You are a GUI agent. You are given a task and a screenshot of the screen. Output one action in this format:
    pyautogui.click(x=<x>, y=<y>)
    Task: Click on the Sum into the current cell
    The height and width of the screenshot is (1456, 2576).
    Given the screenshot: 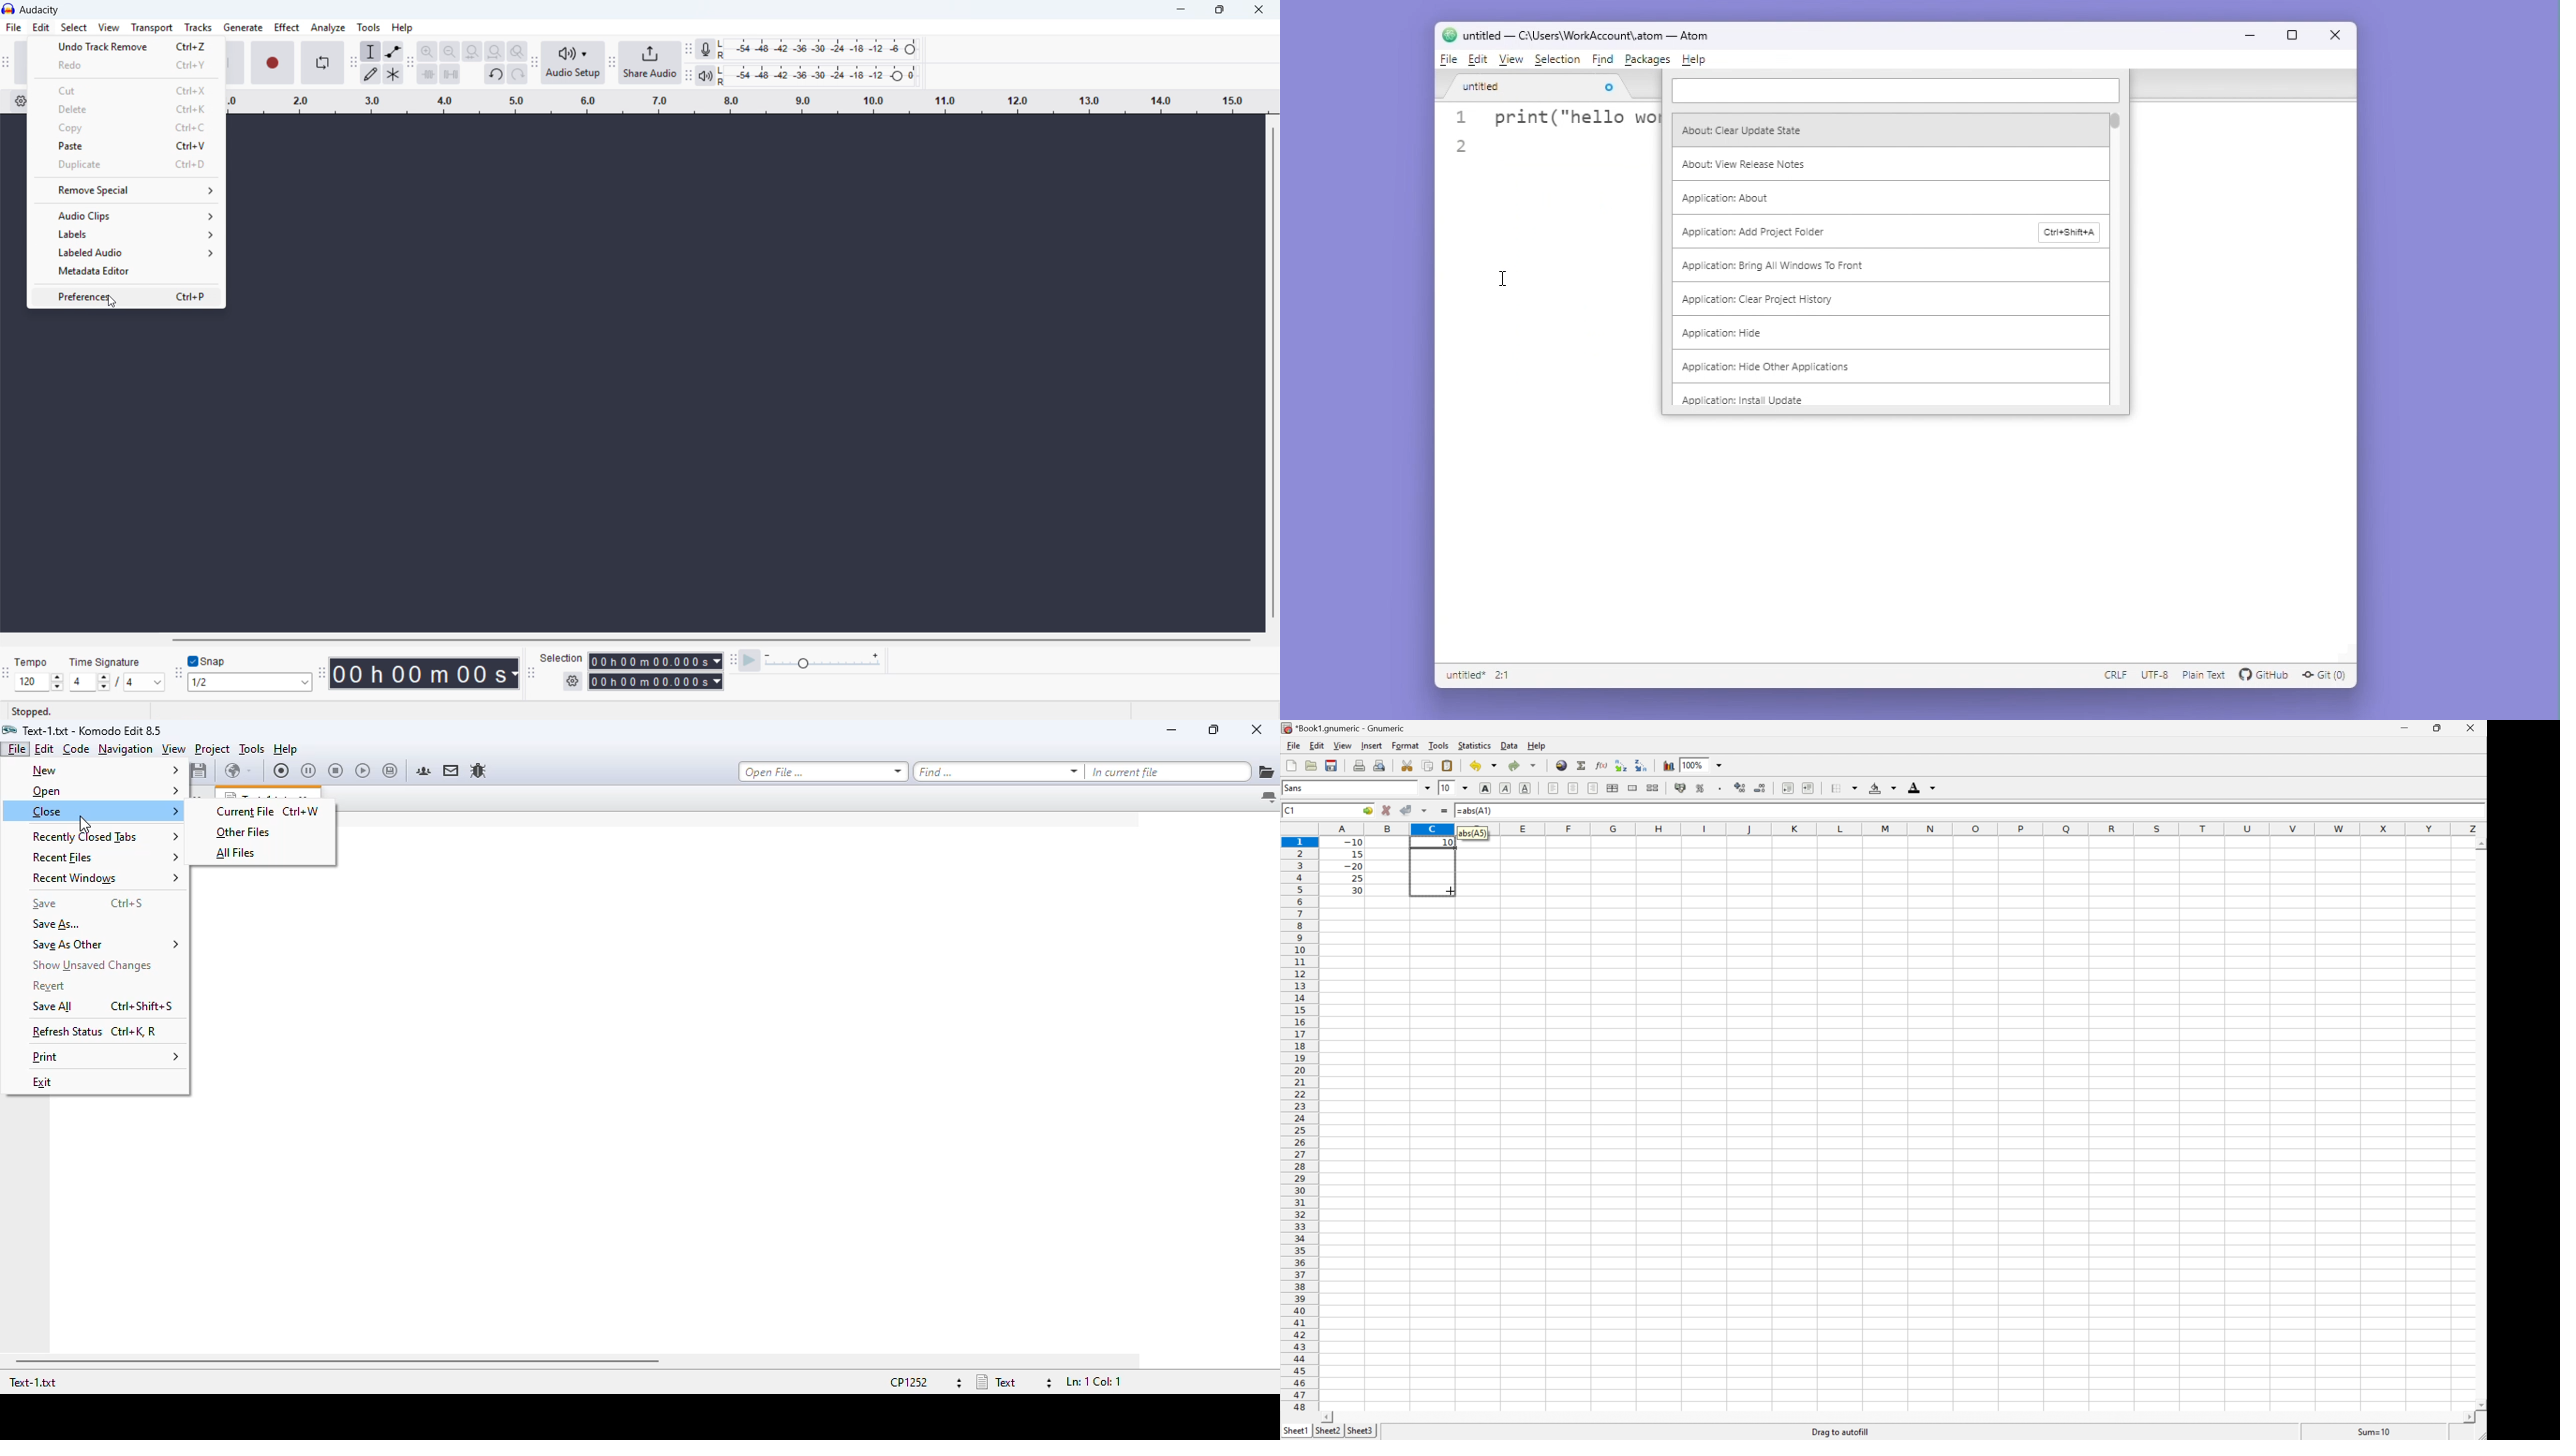 What is the action you would take?
    pyautogui.click(x=1582, y=765)
    